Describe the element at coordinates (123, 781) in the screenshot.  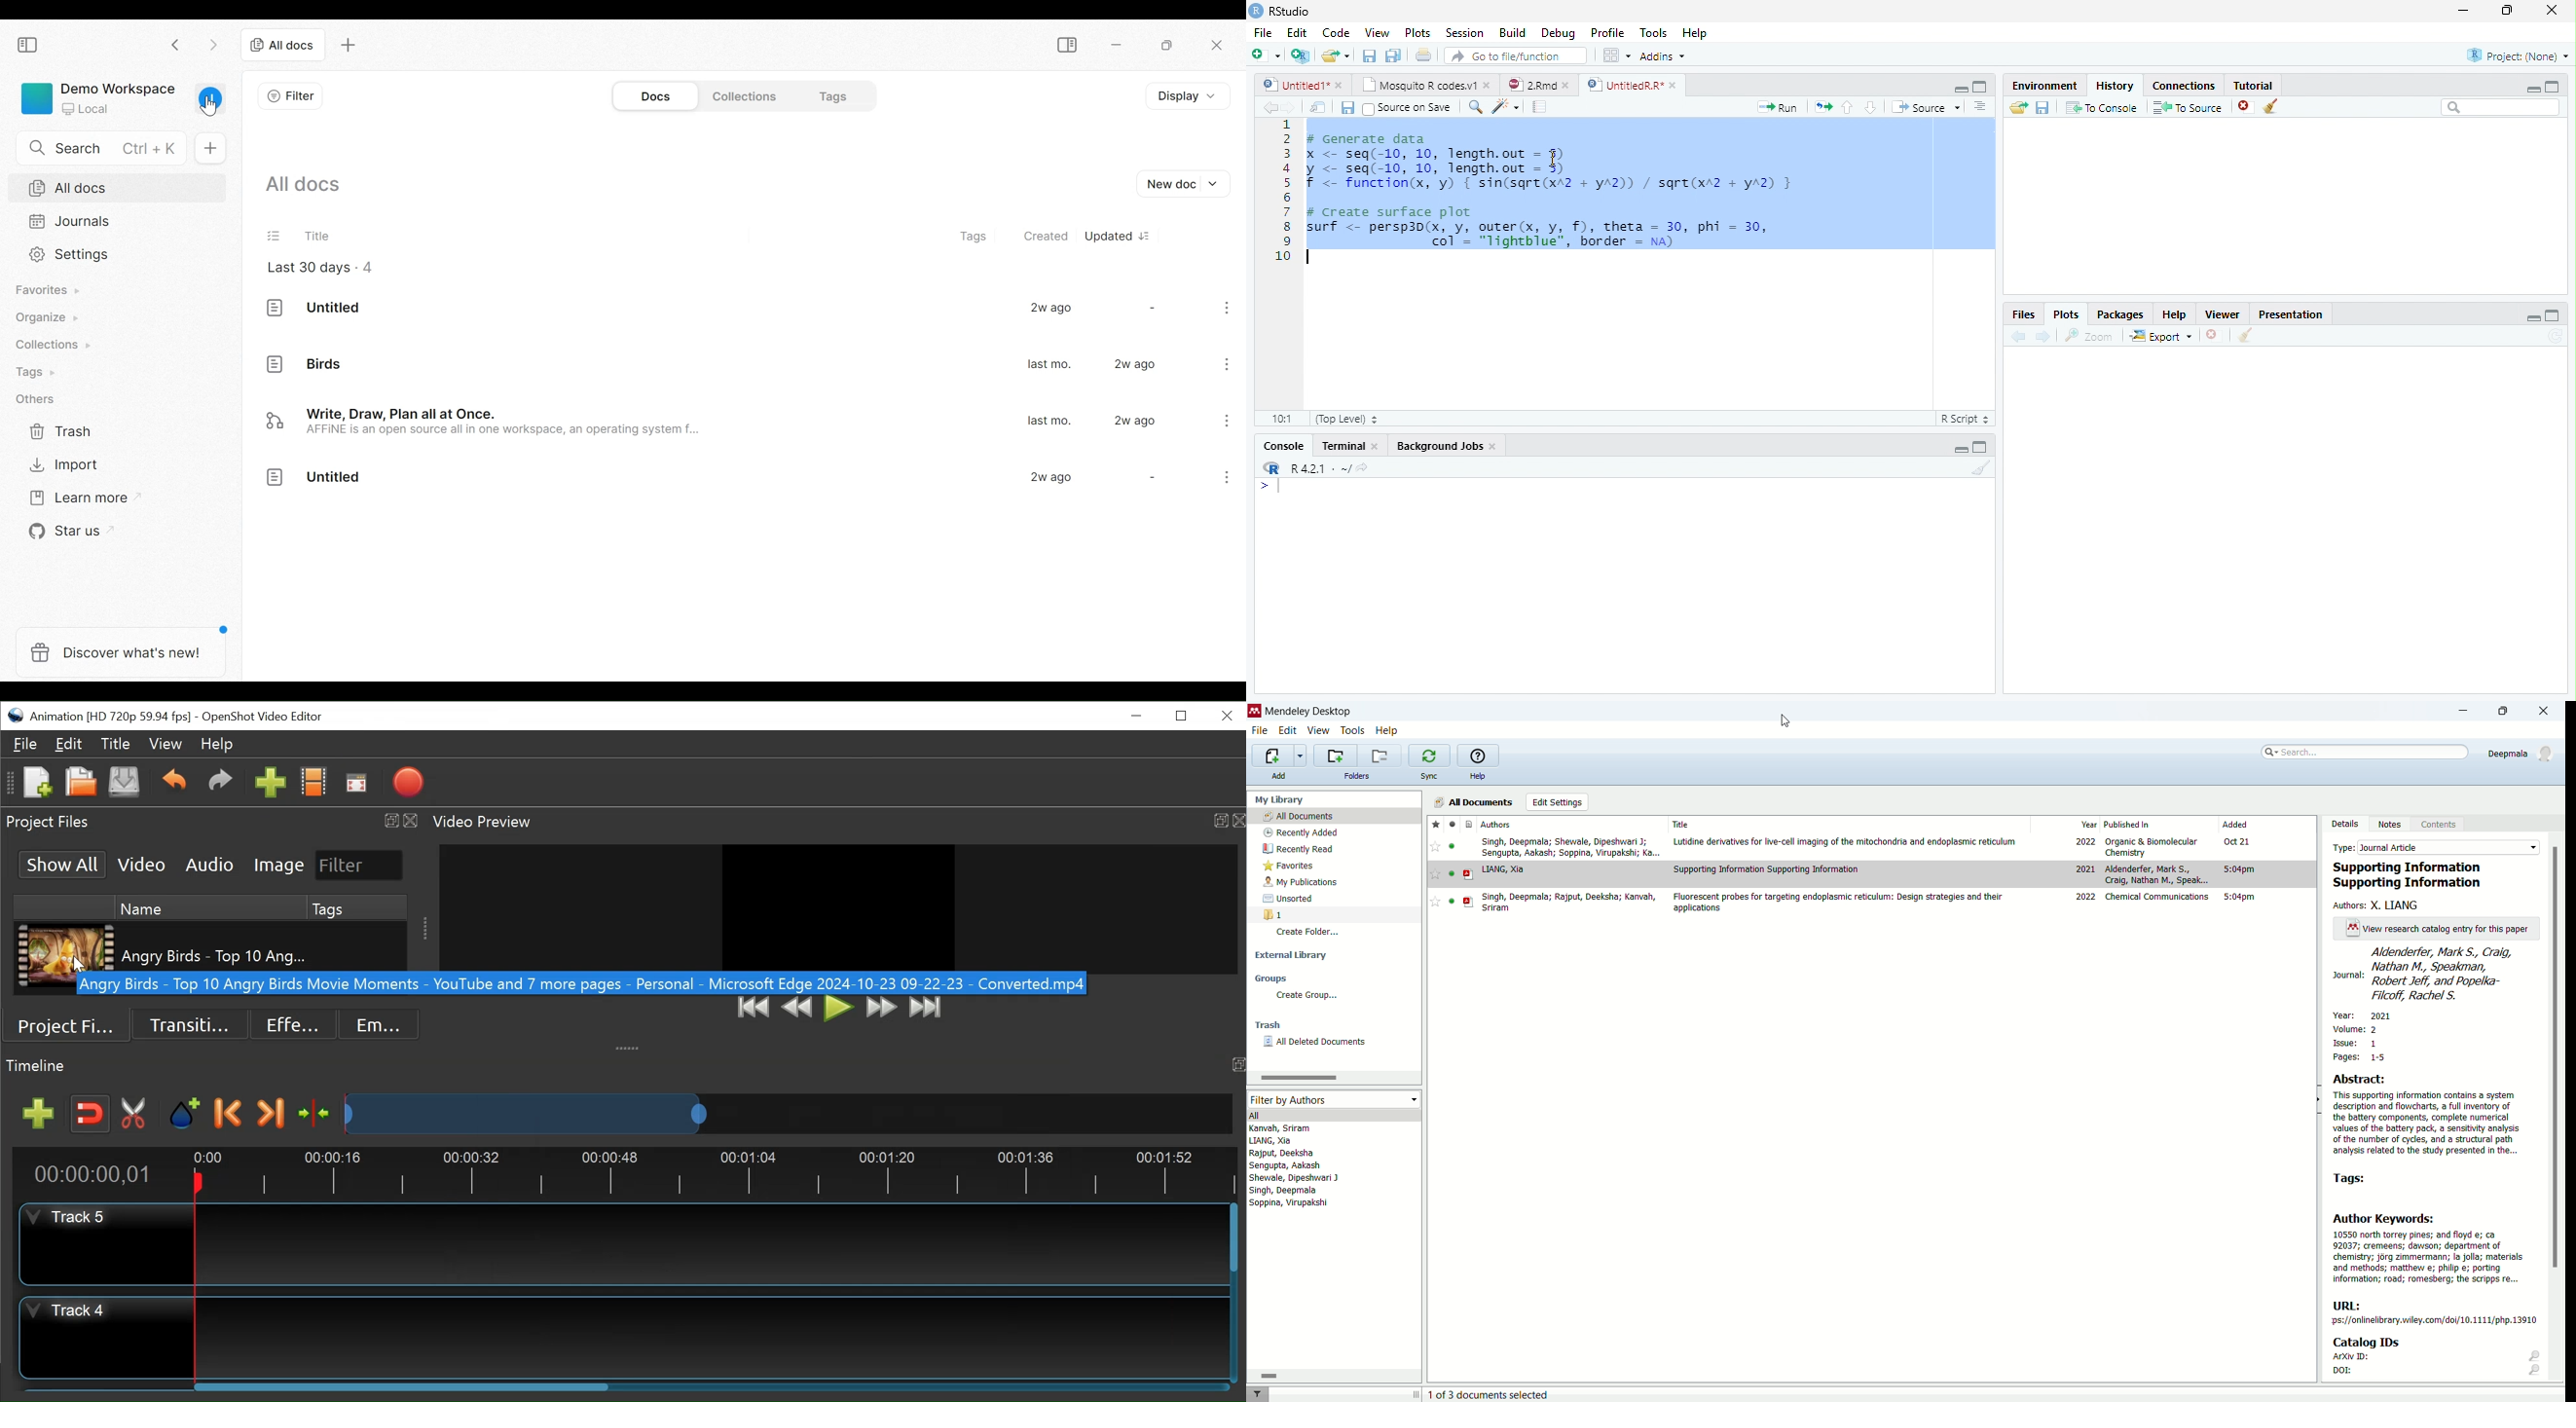
I see `Save Project` at that location.